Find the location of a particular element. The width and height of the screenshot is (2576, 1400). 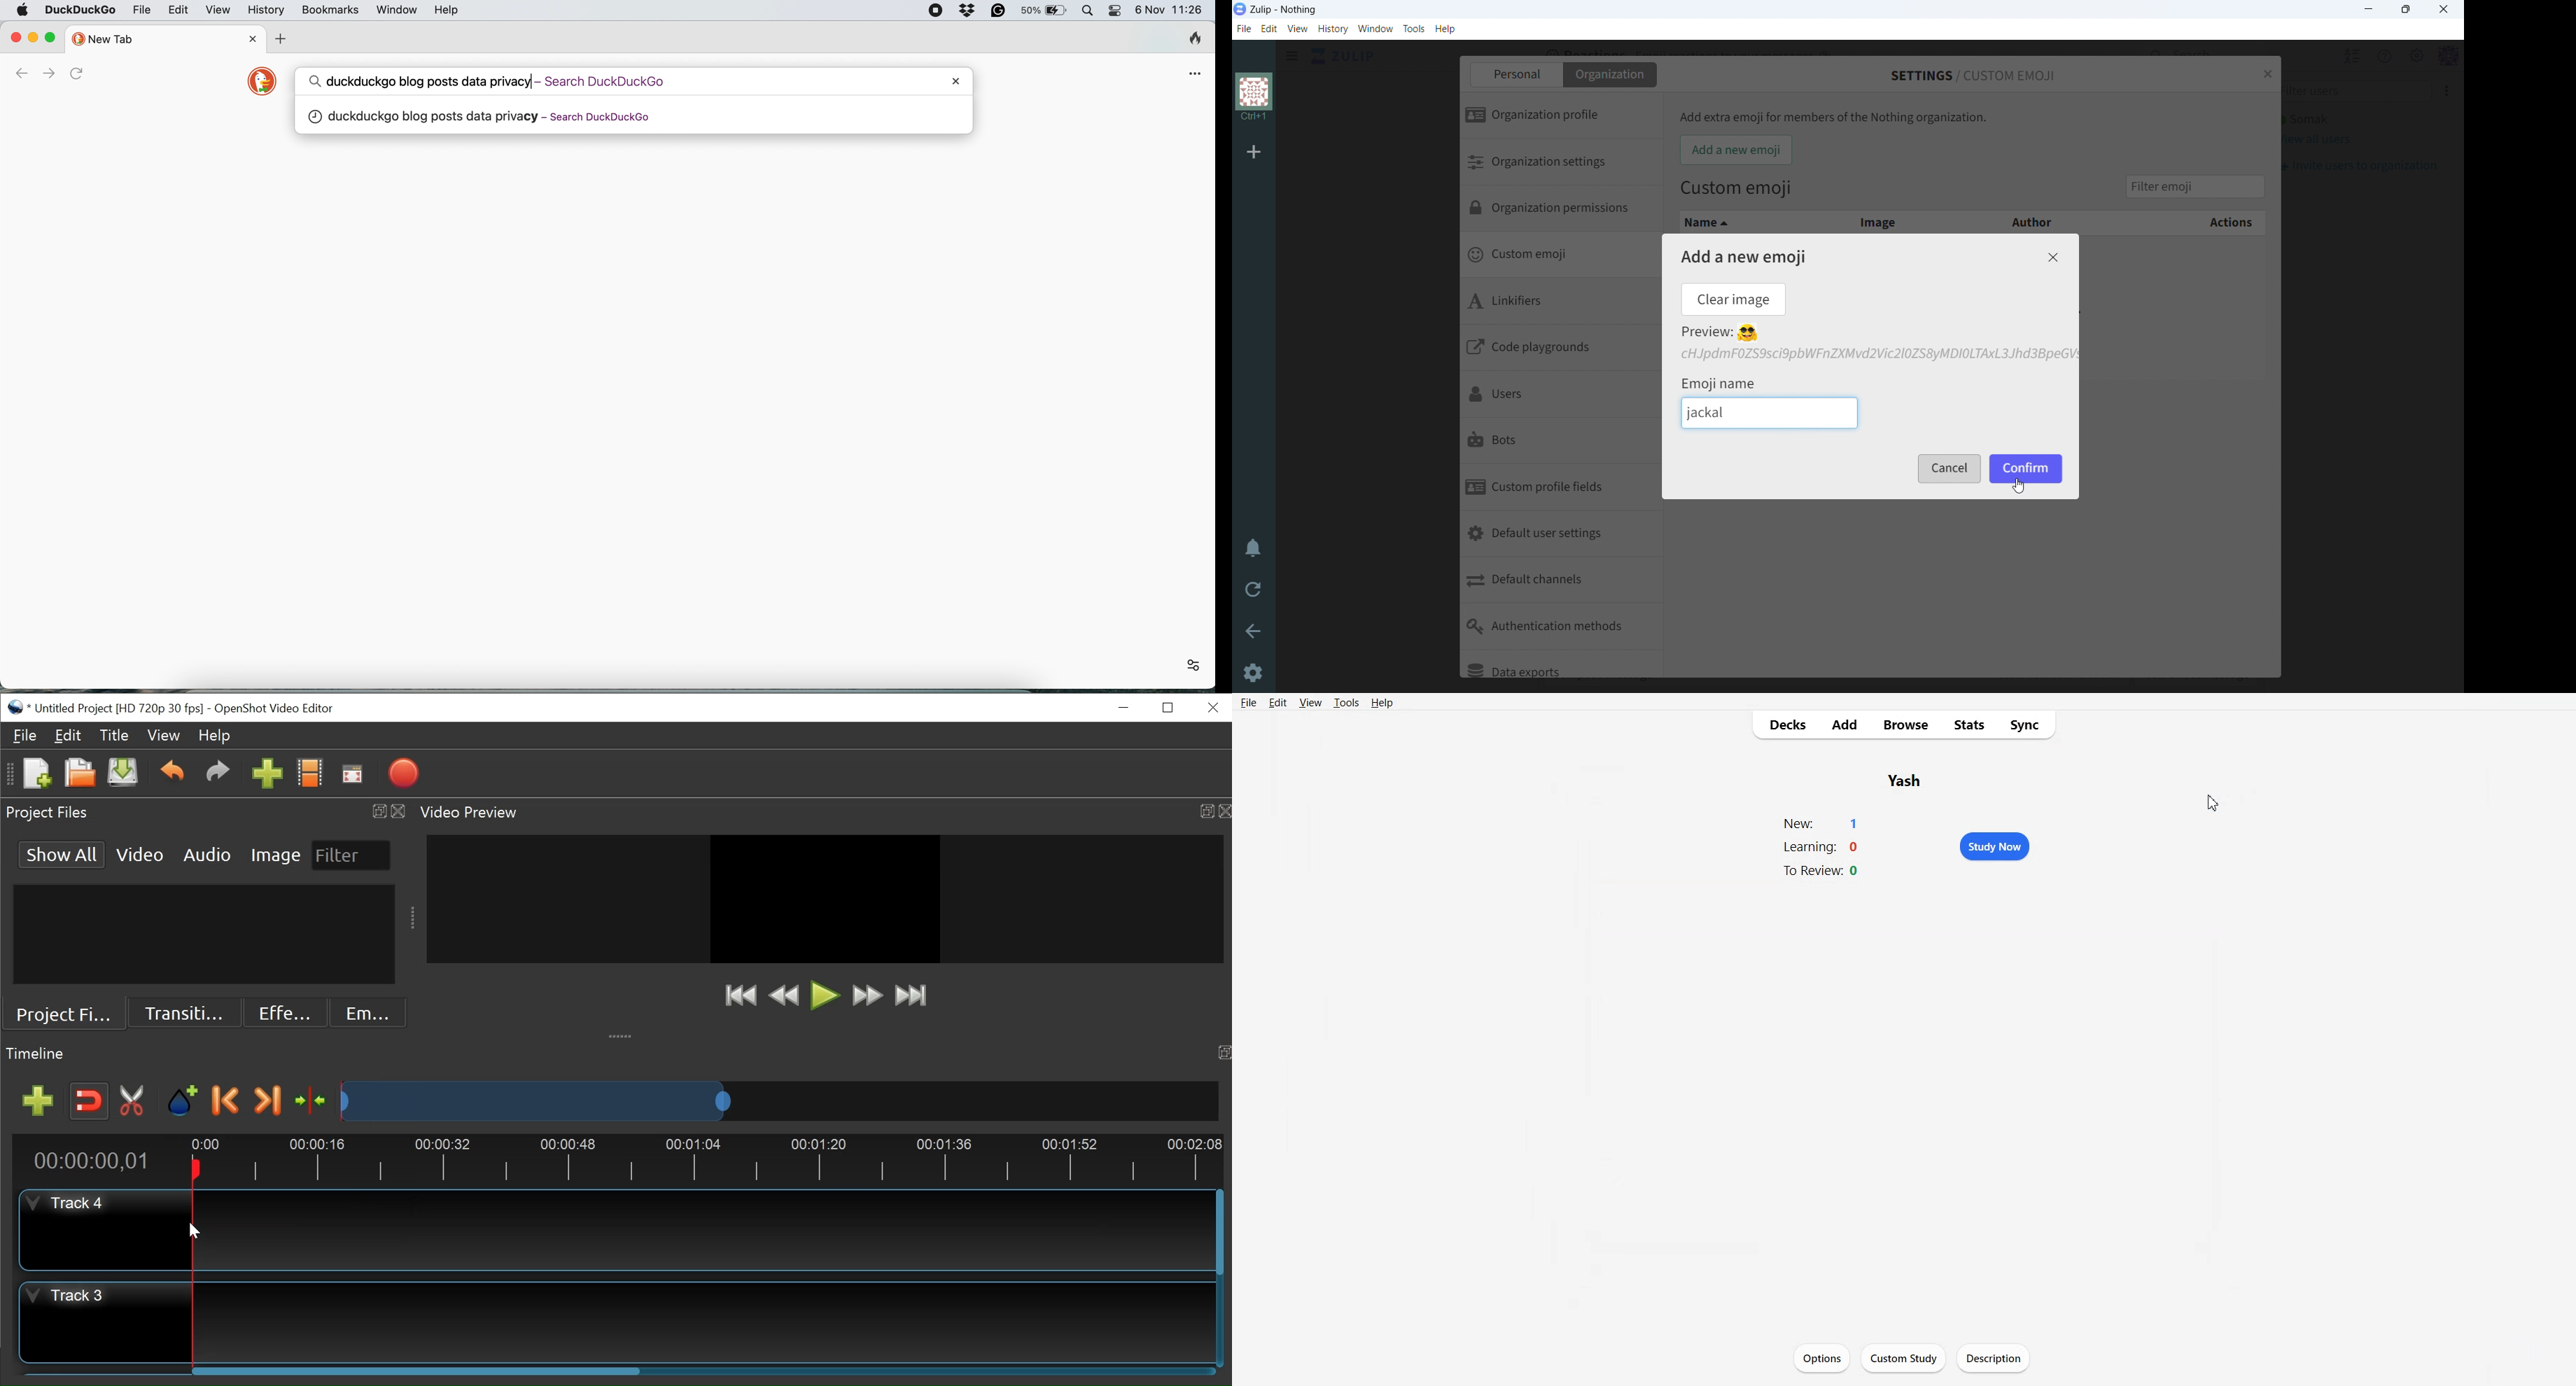

file is located at coordinates (142, 11).